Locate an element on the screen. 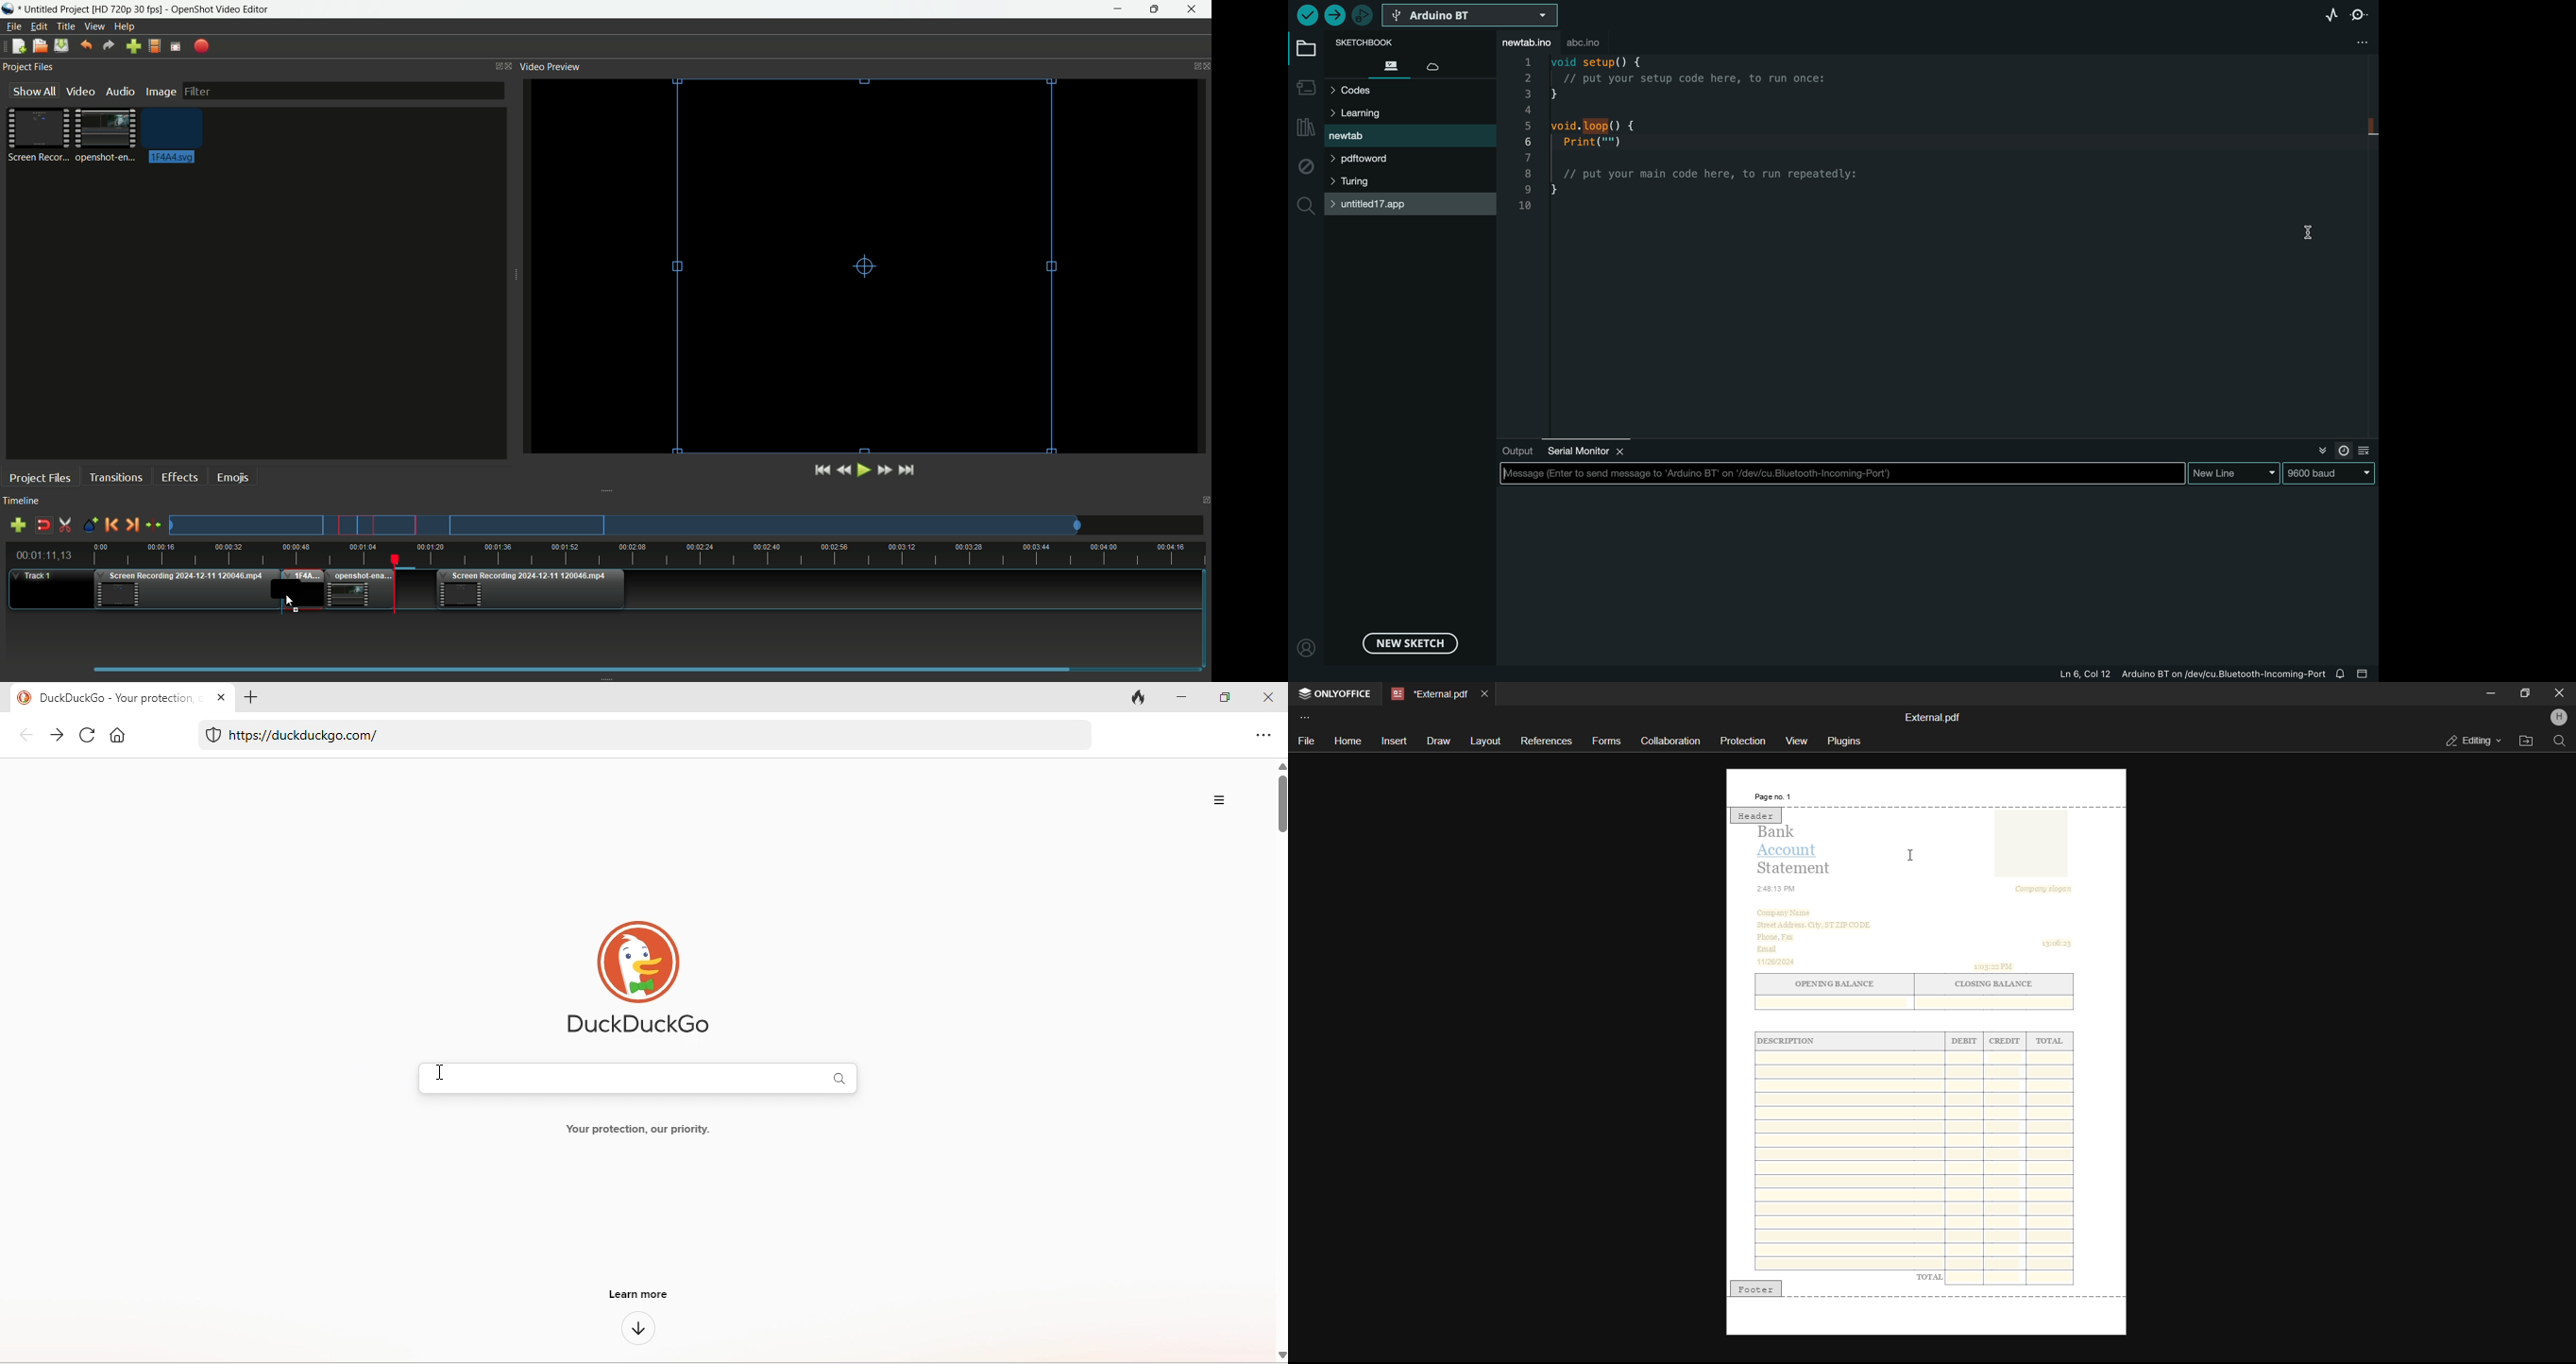 This screenshot has height=1372, width=2576. timeline ruler is located at coordinates (650, 555).